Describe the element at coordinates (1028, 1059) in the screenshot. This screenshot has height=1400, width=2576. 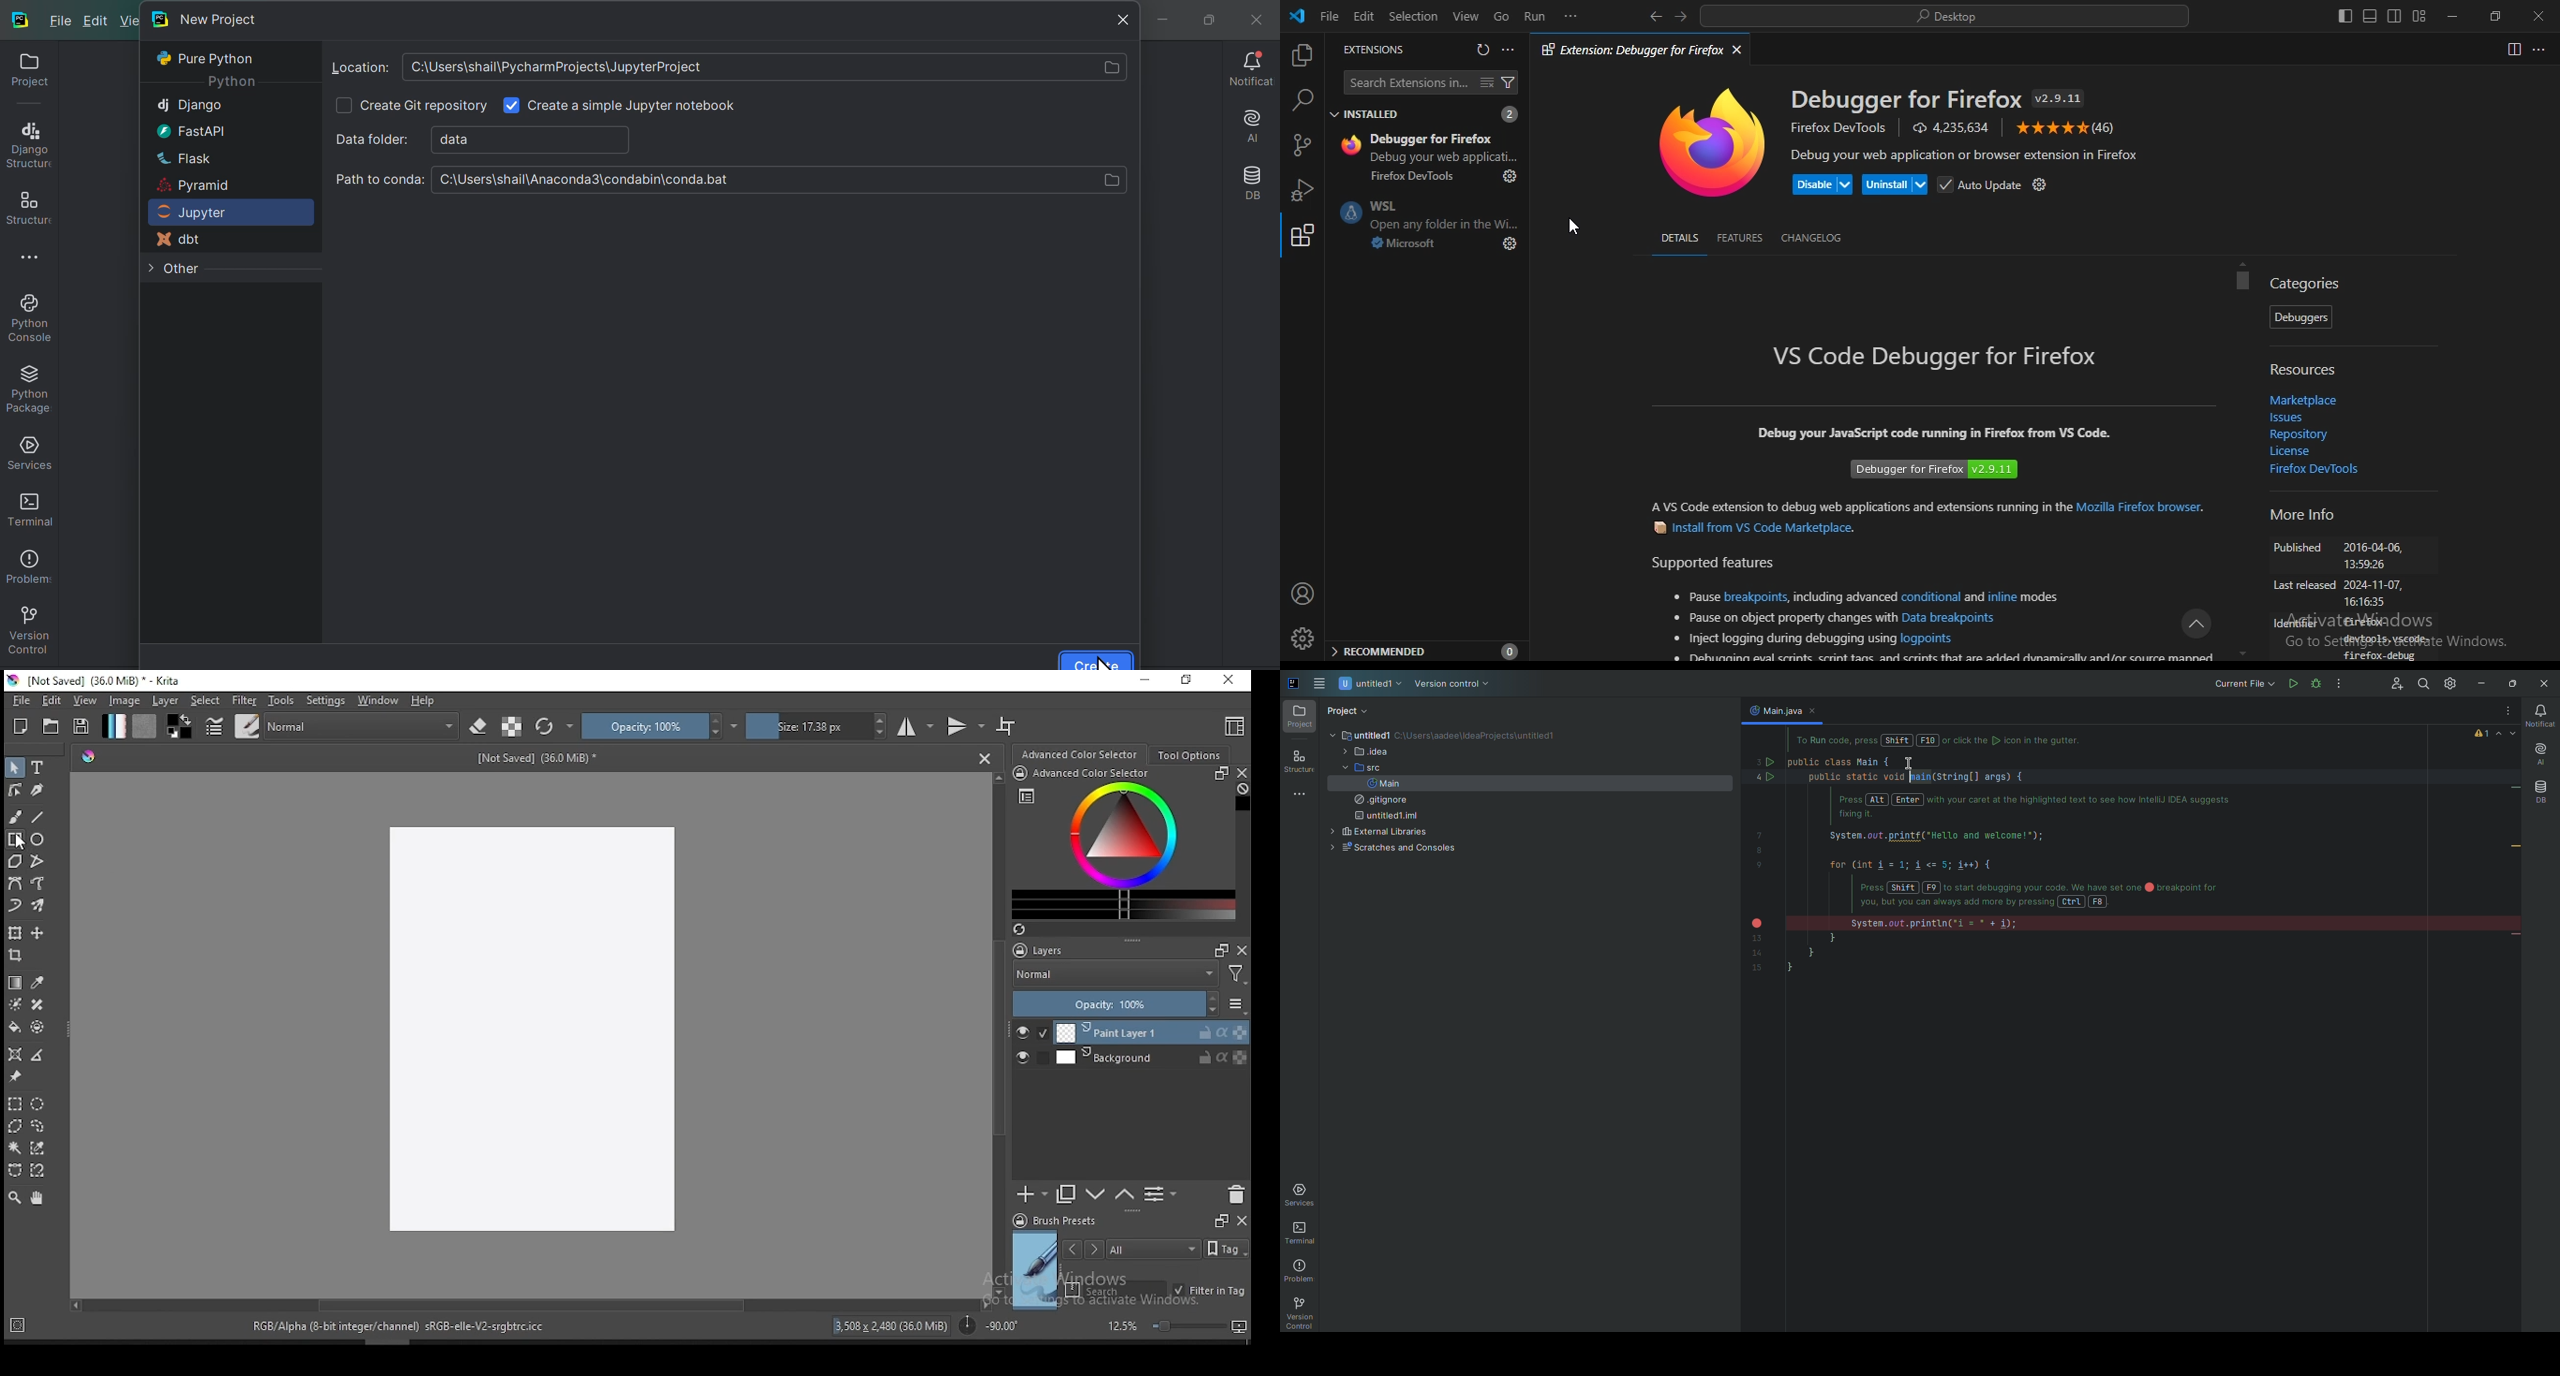
I see `layer visibility on/off` at that location.